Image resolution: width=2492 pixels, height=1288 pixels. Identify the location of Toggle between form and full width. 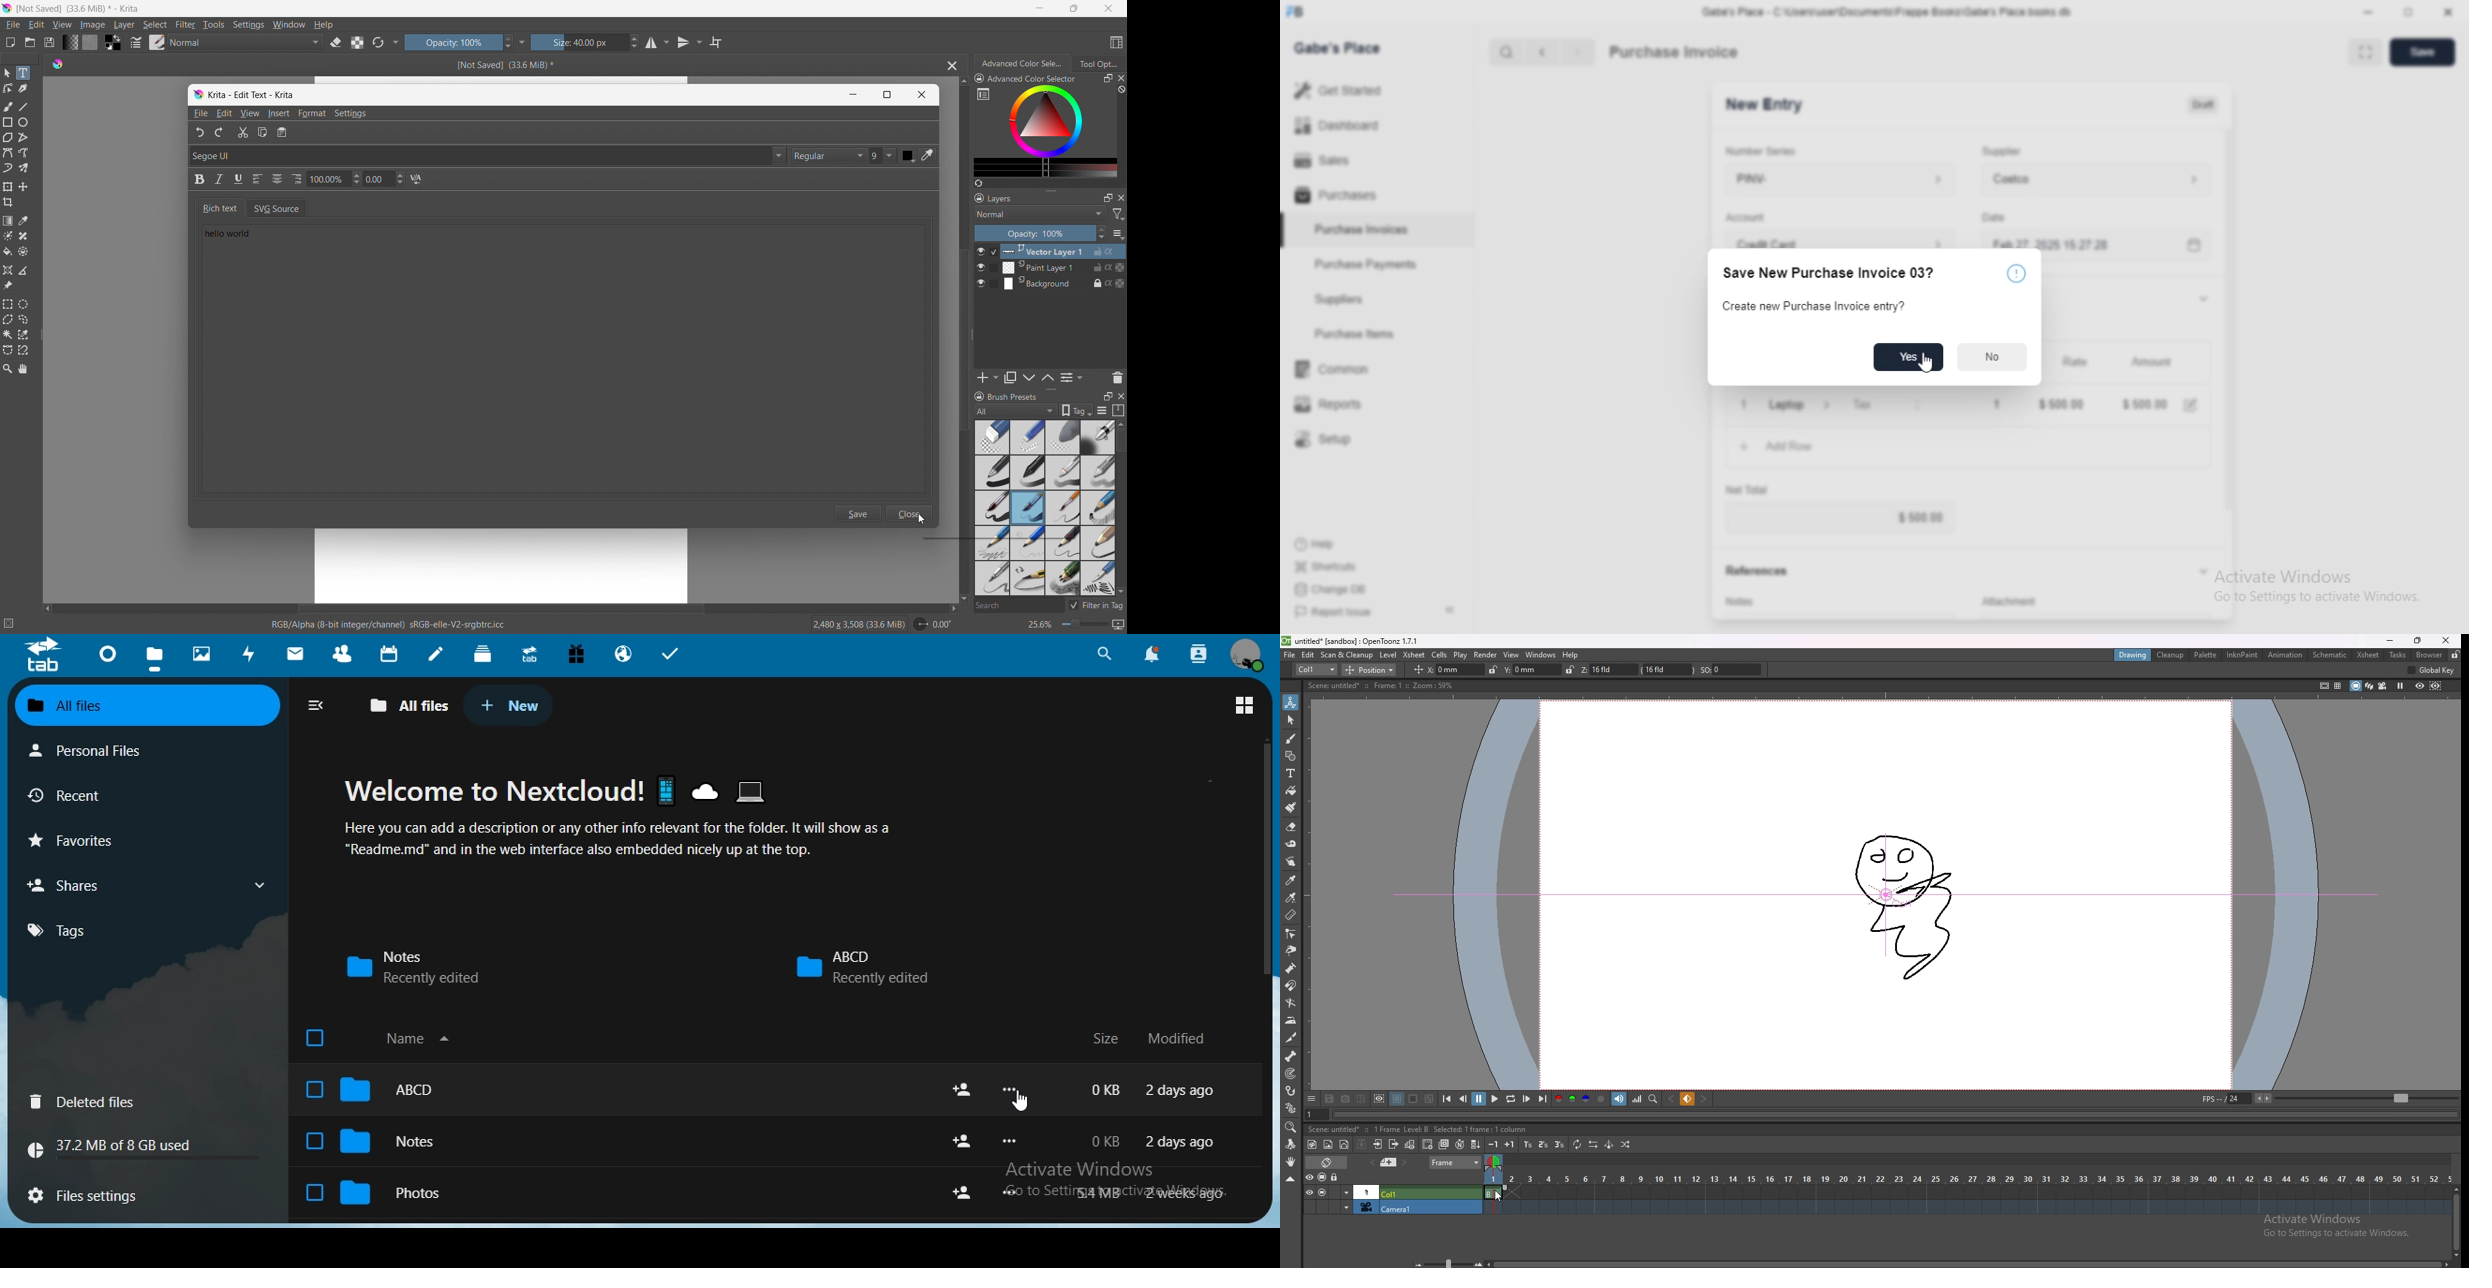
(2367, 52).